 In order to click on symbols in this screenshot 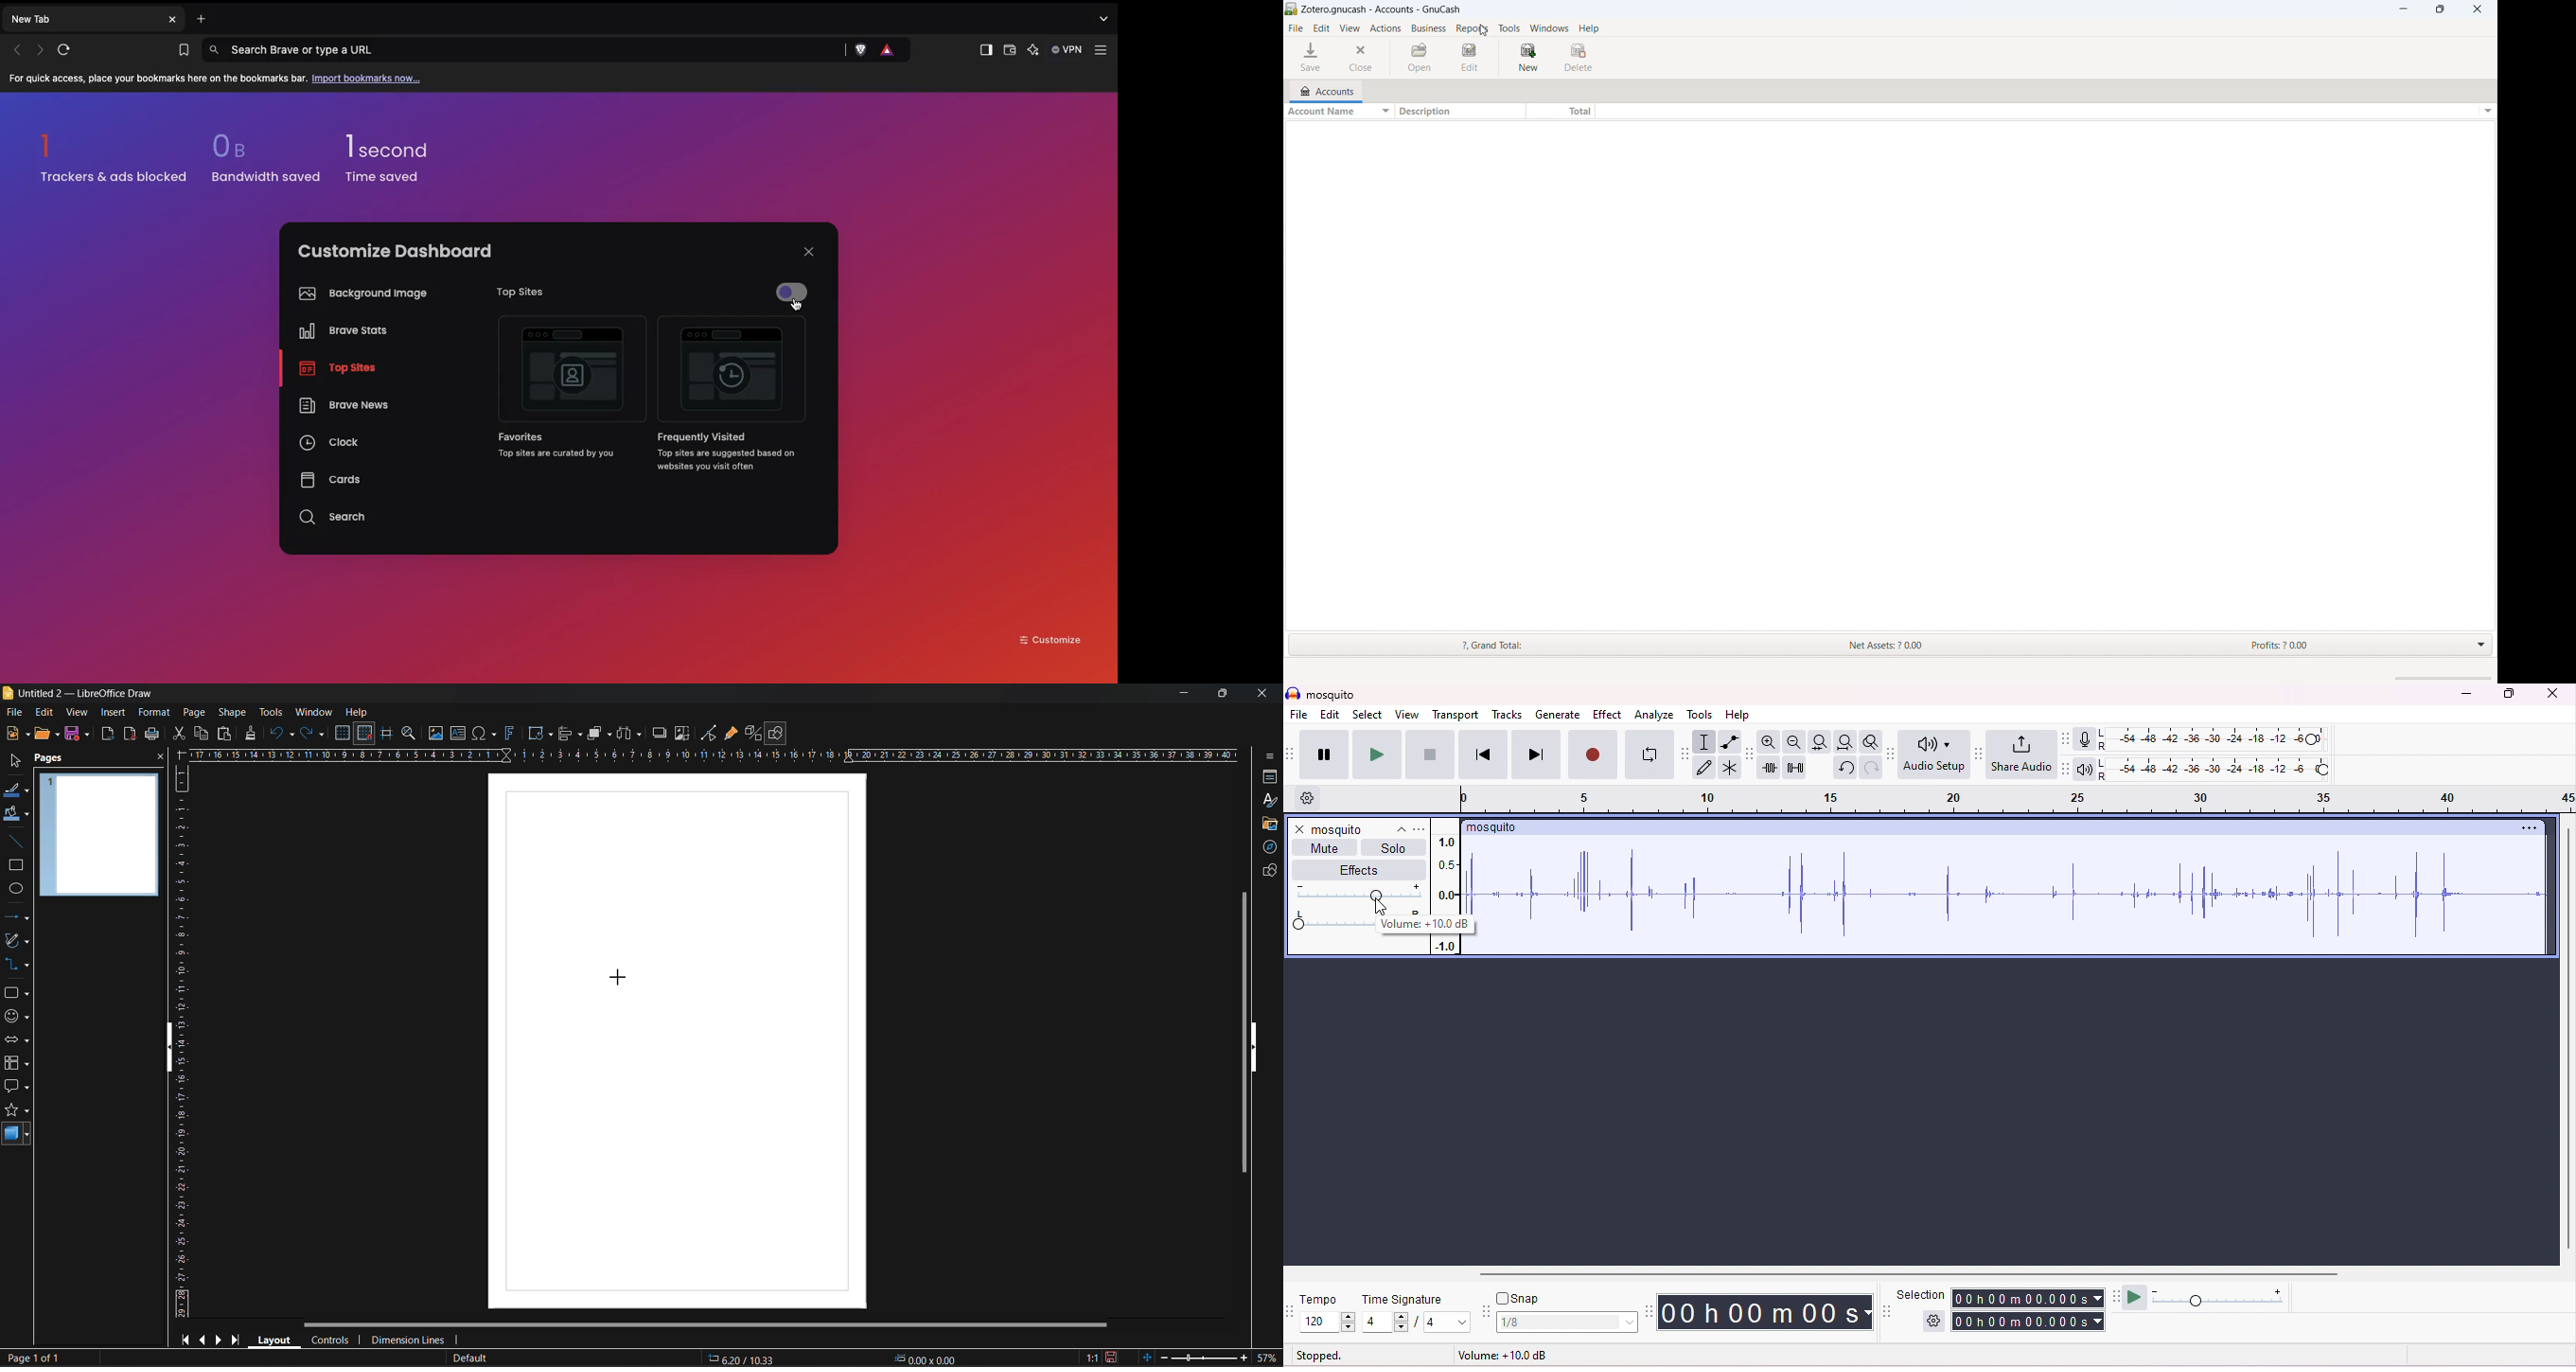, I will do `click(15, 1015)`.